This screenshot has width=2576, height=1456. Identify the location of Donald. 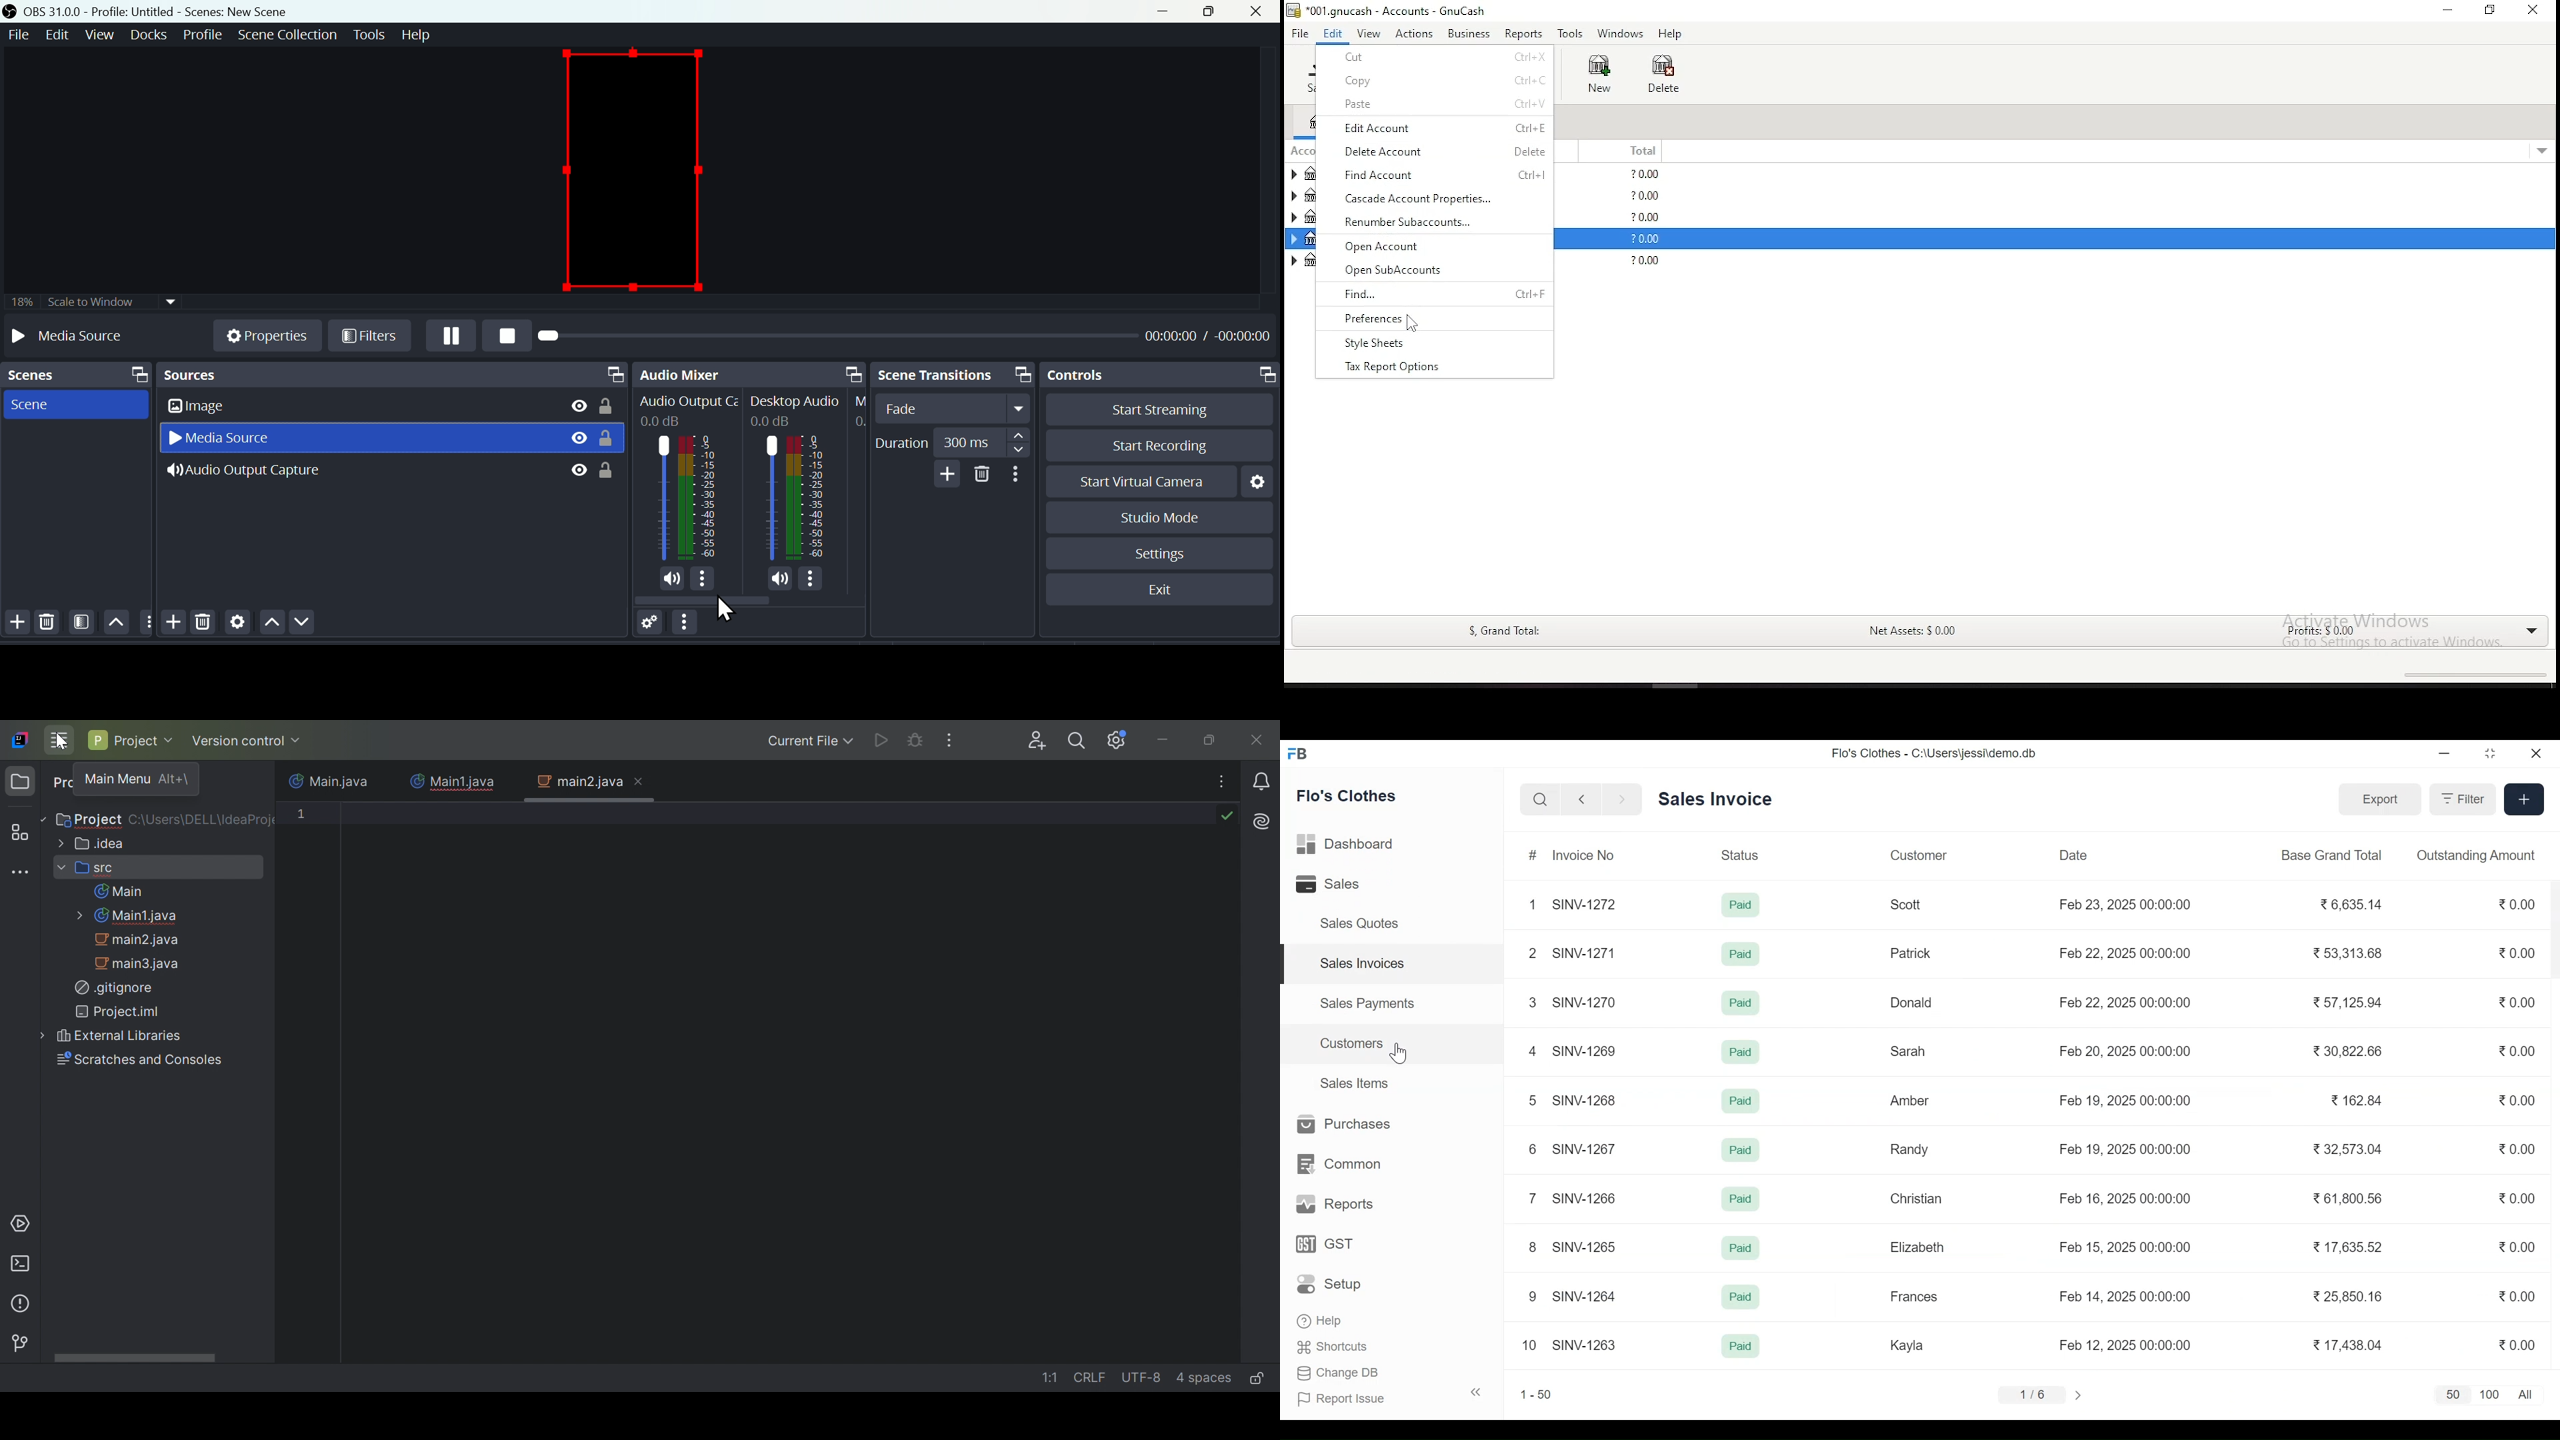
(1913, 1003).